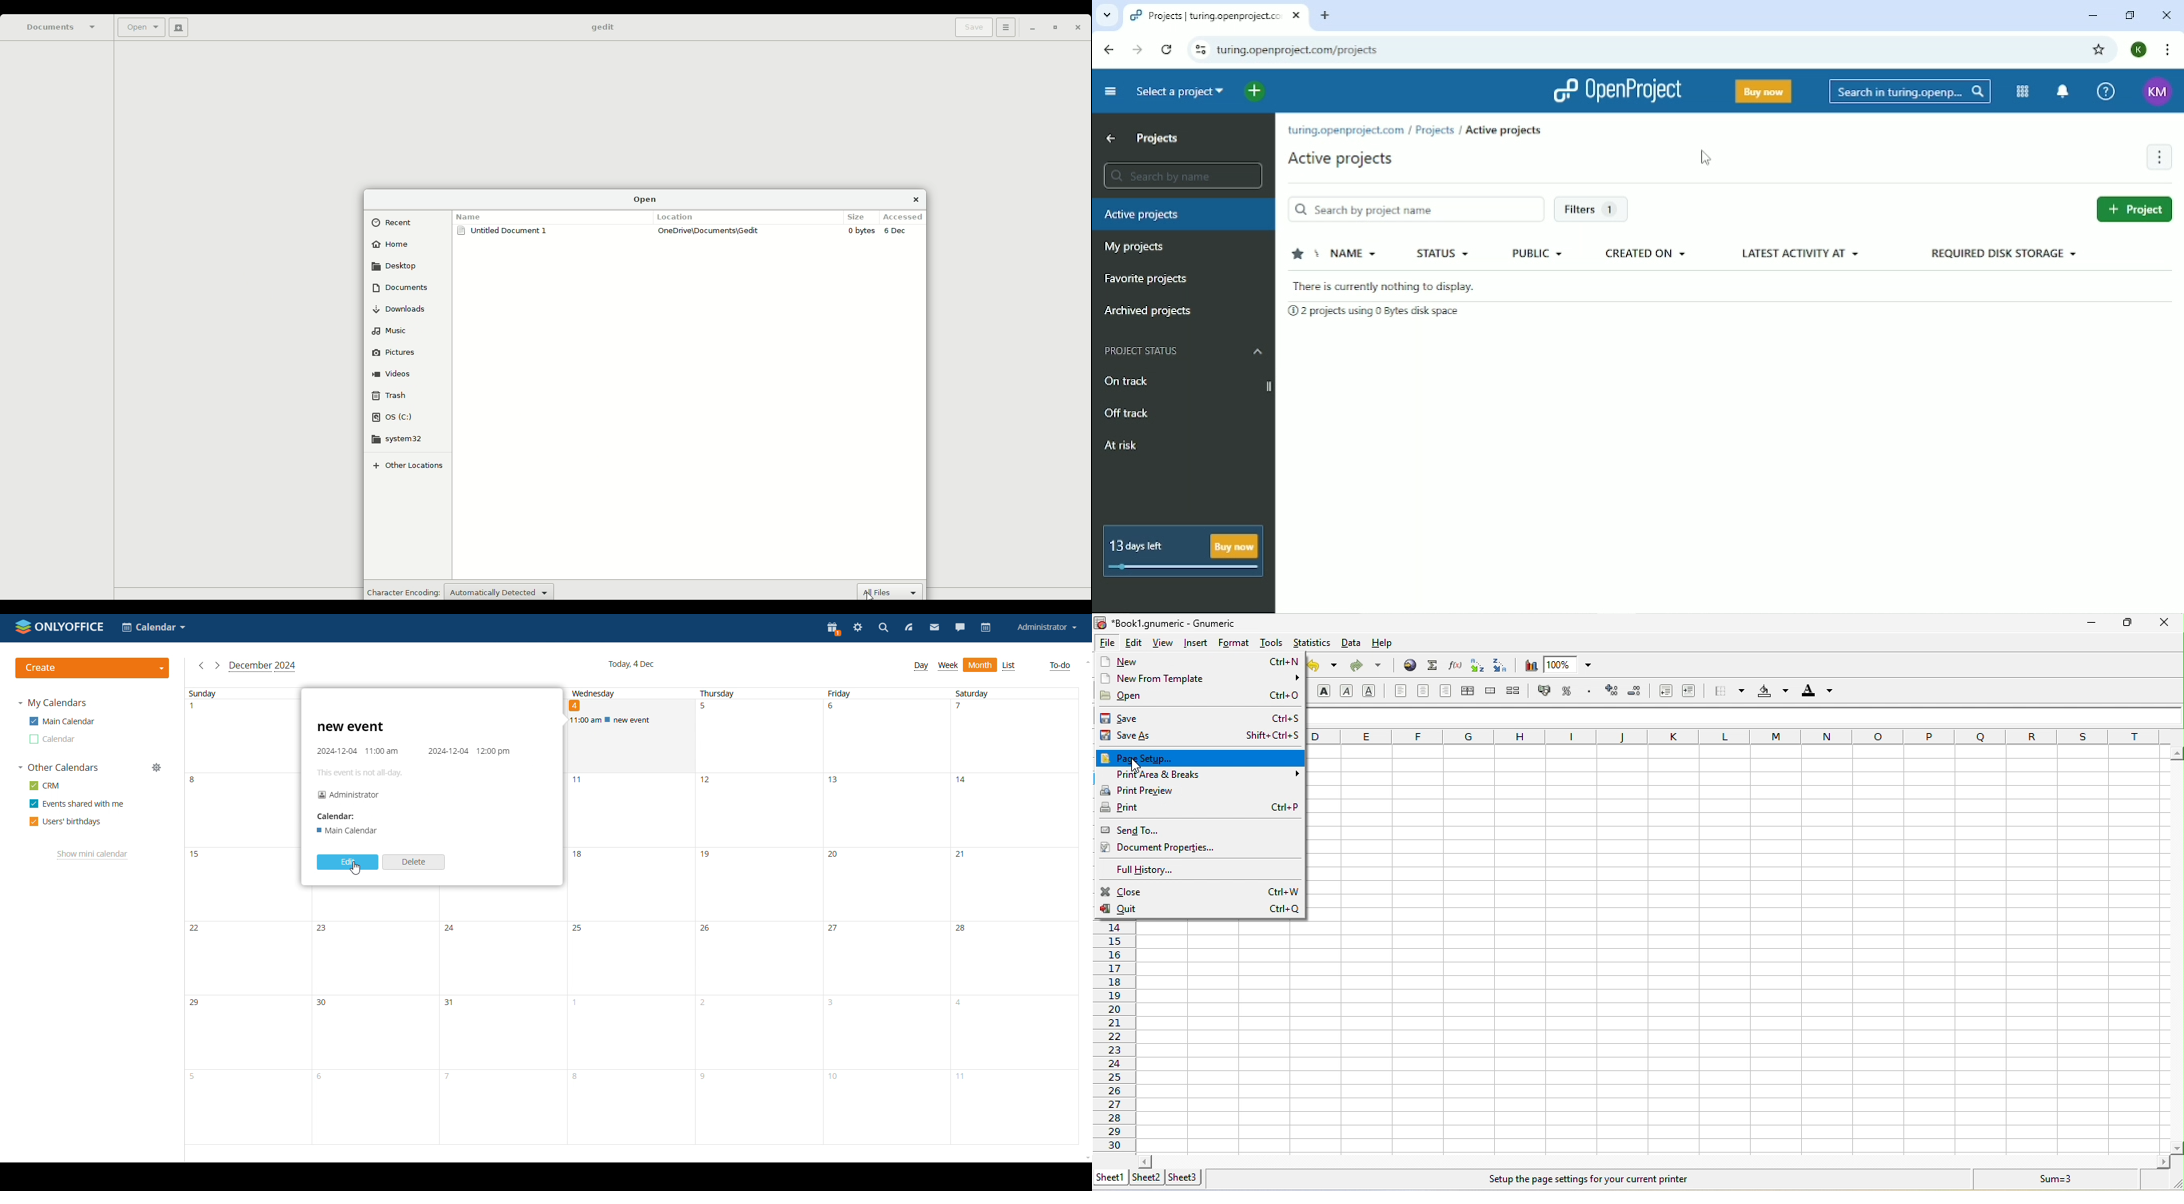 The image size is (2184, 1204). I want to click on Search, so click(1908, 91).